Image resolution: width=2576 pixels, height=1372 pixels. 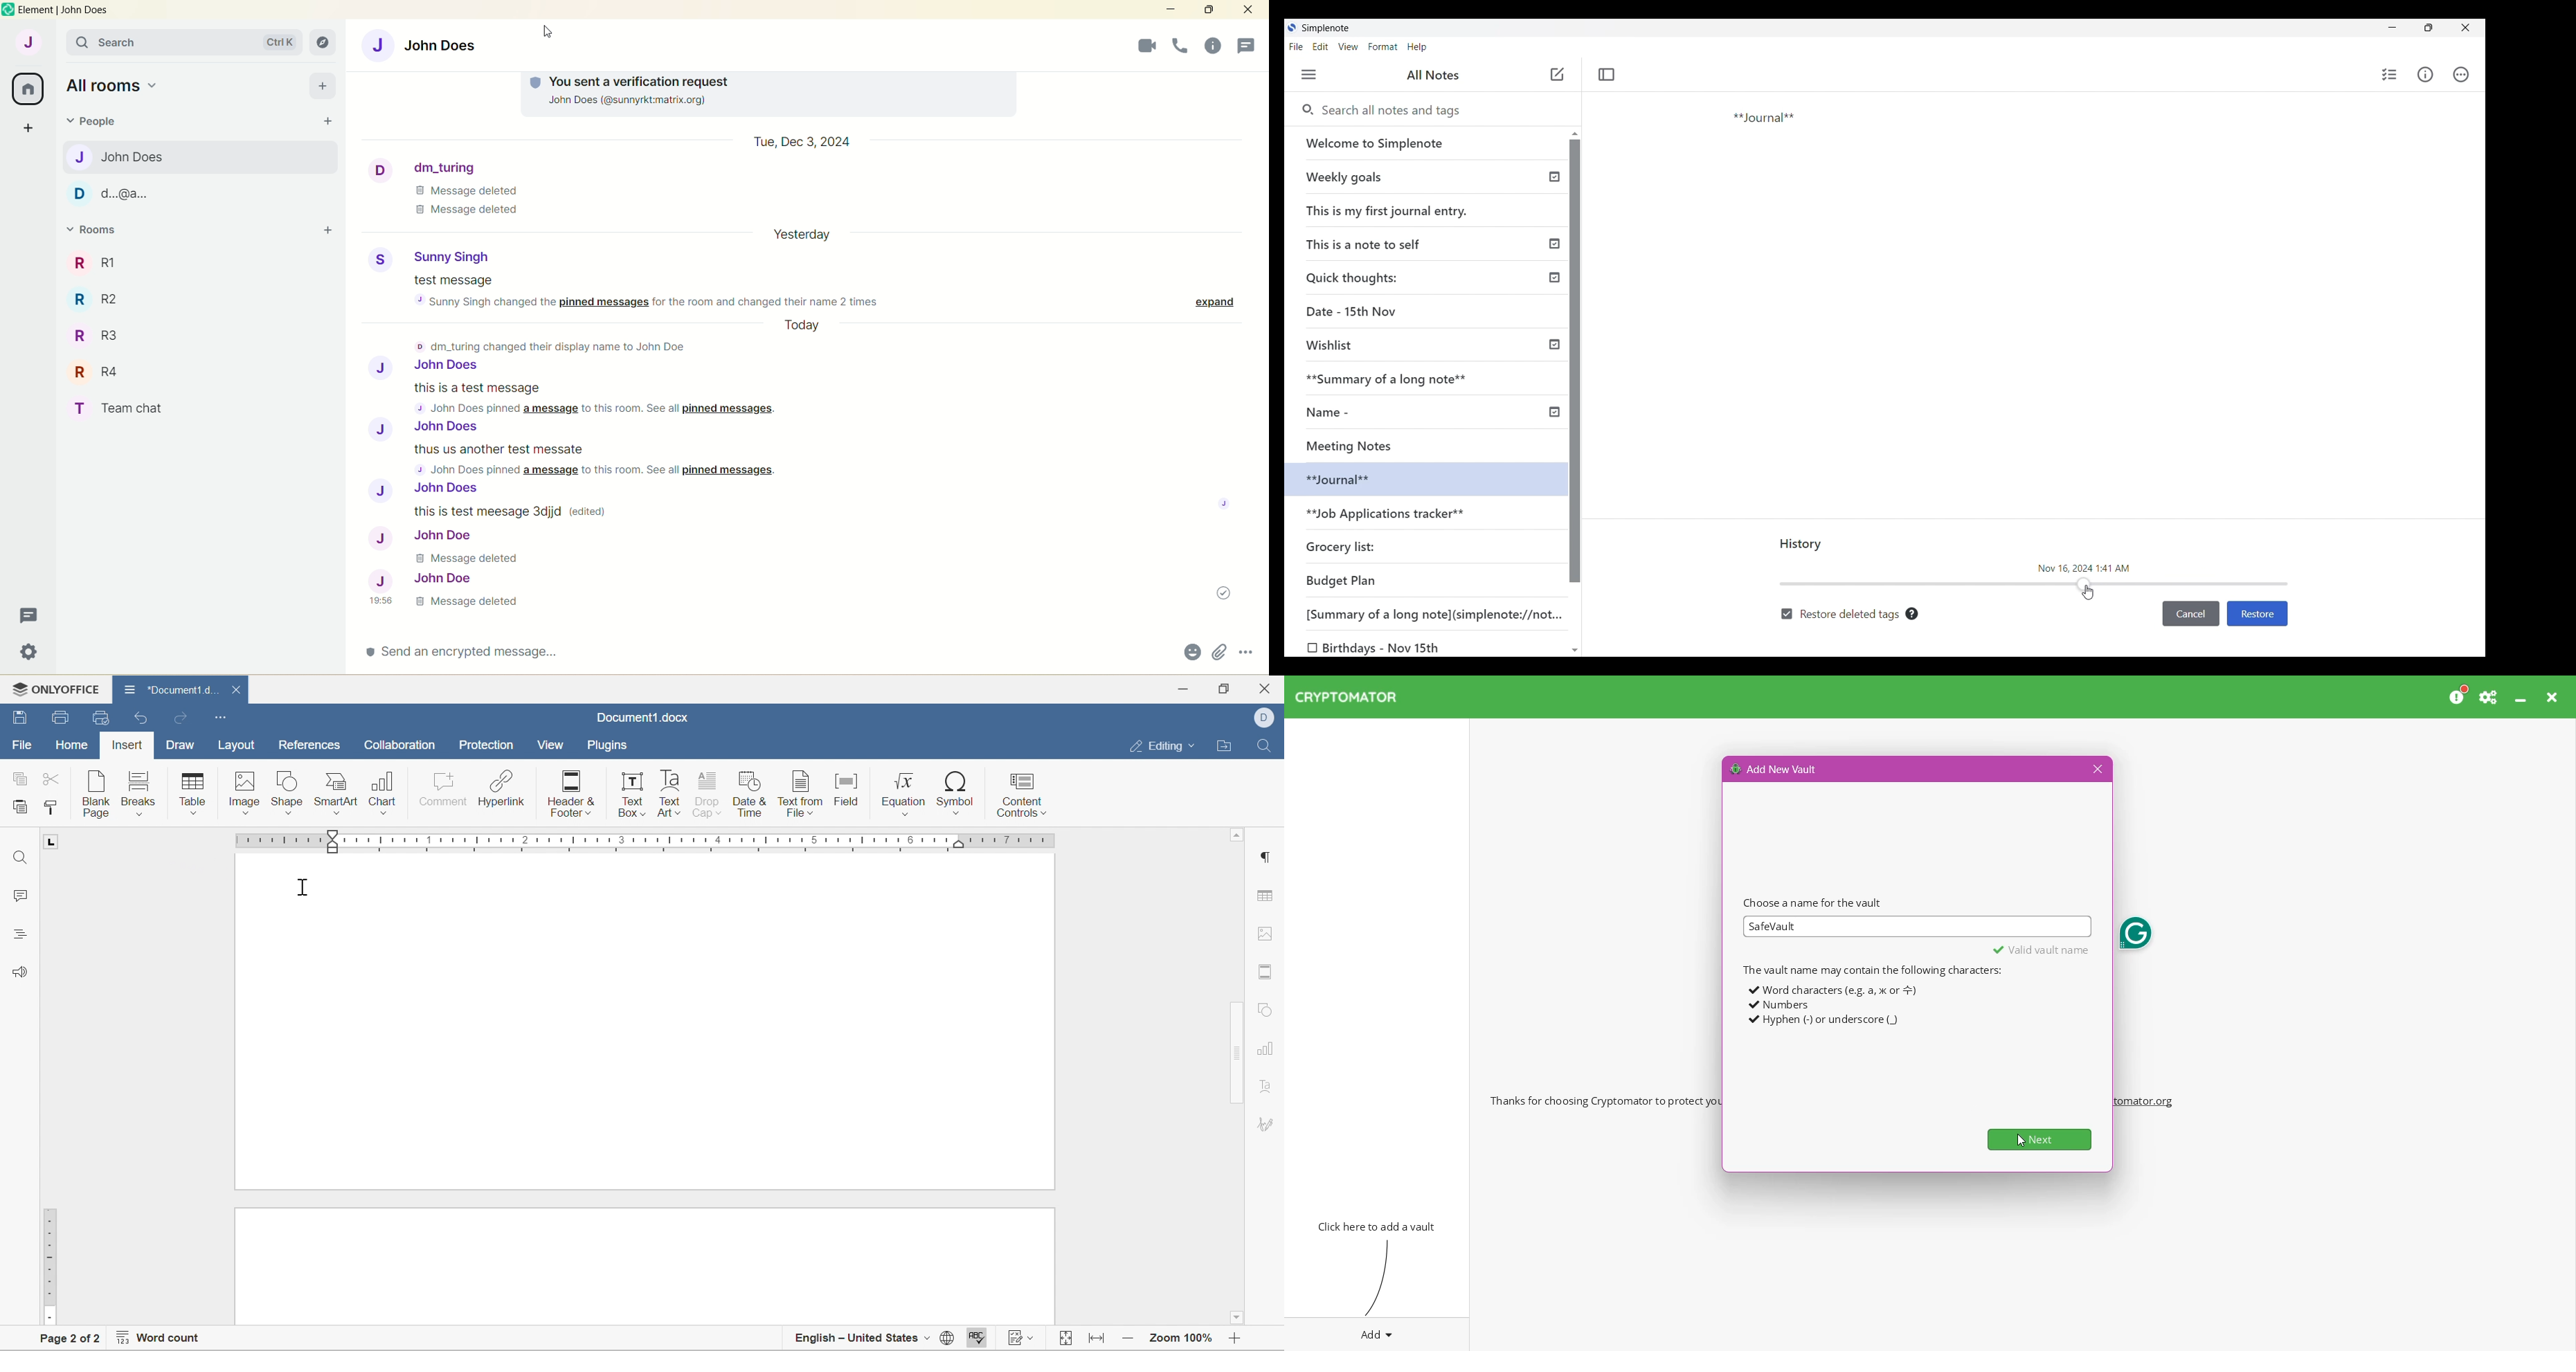 I want to click on ctrl K, so click(x=279, y=42).